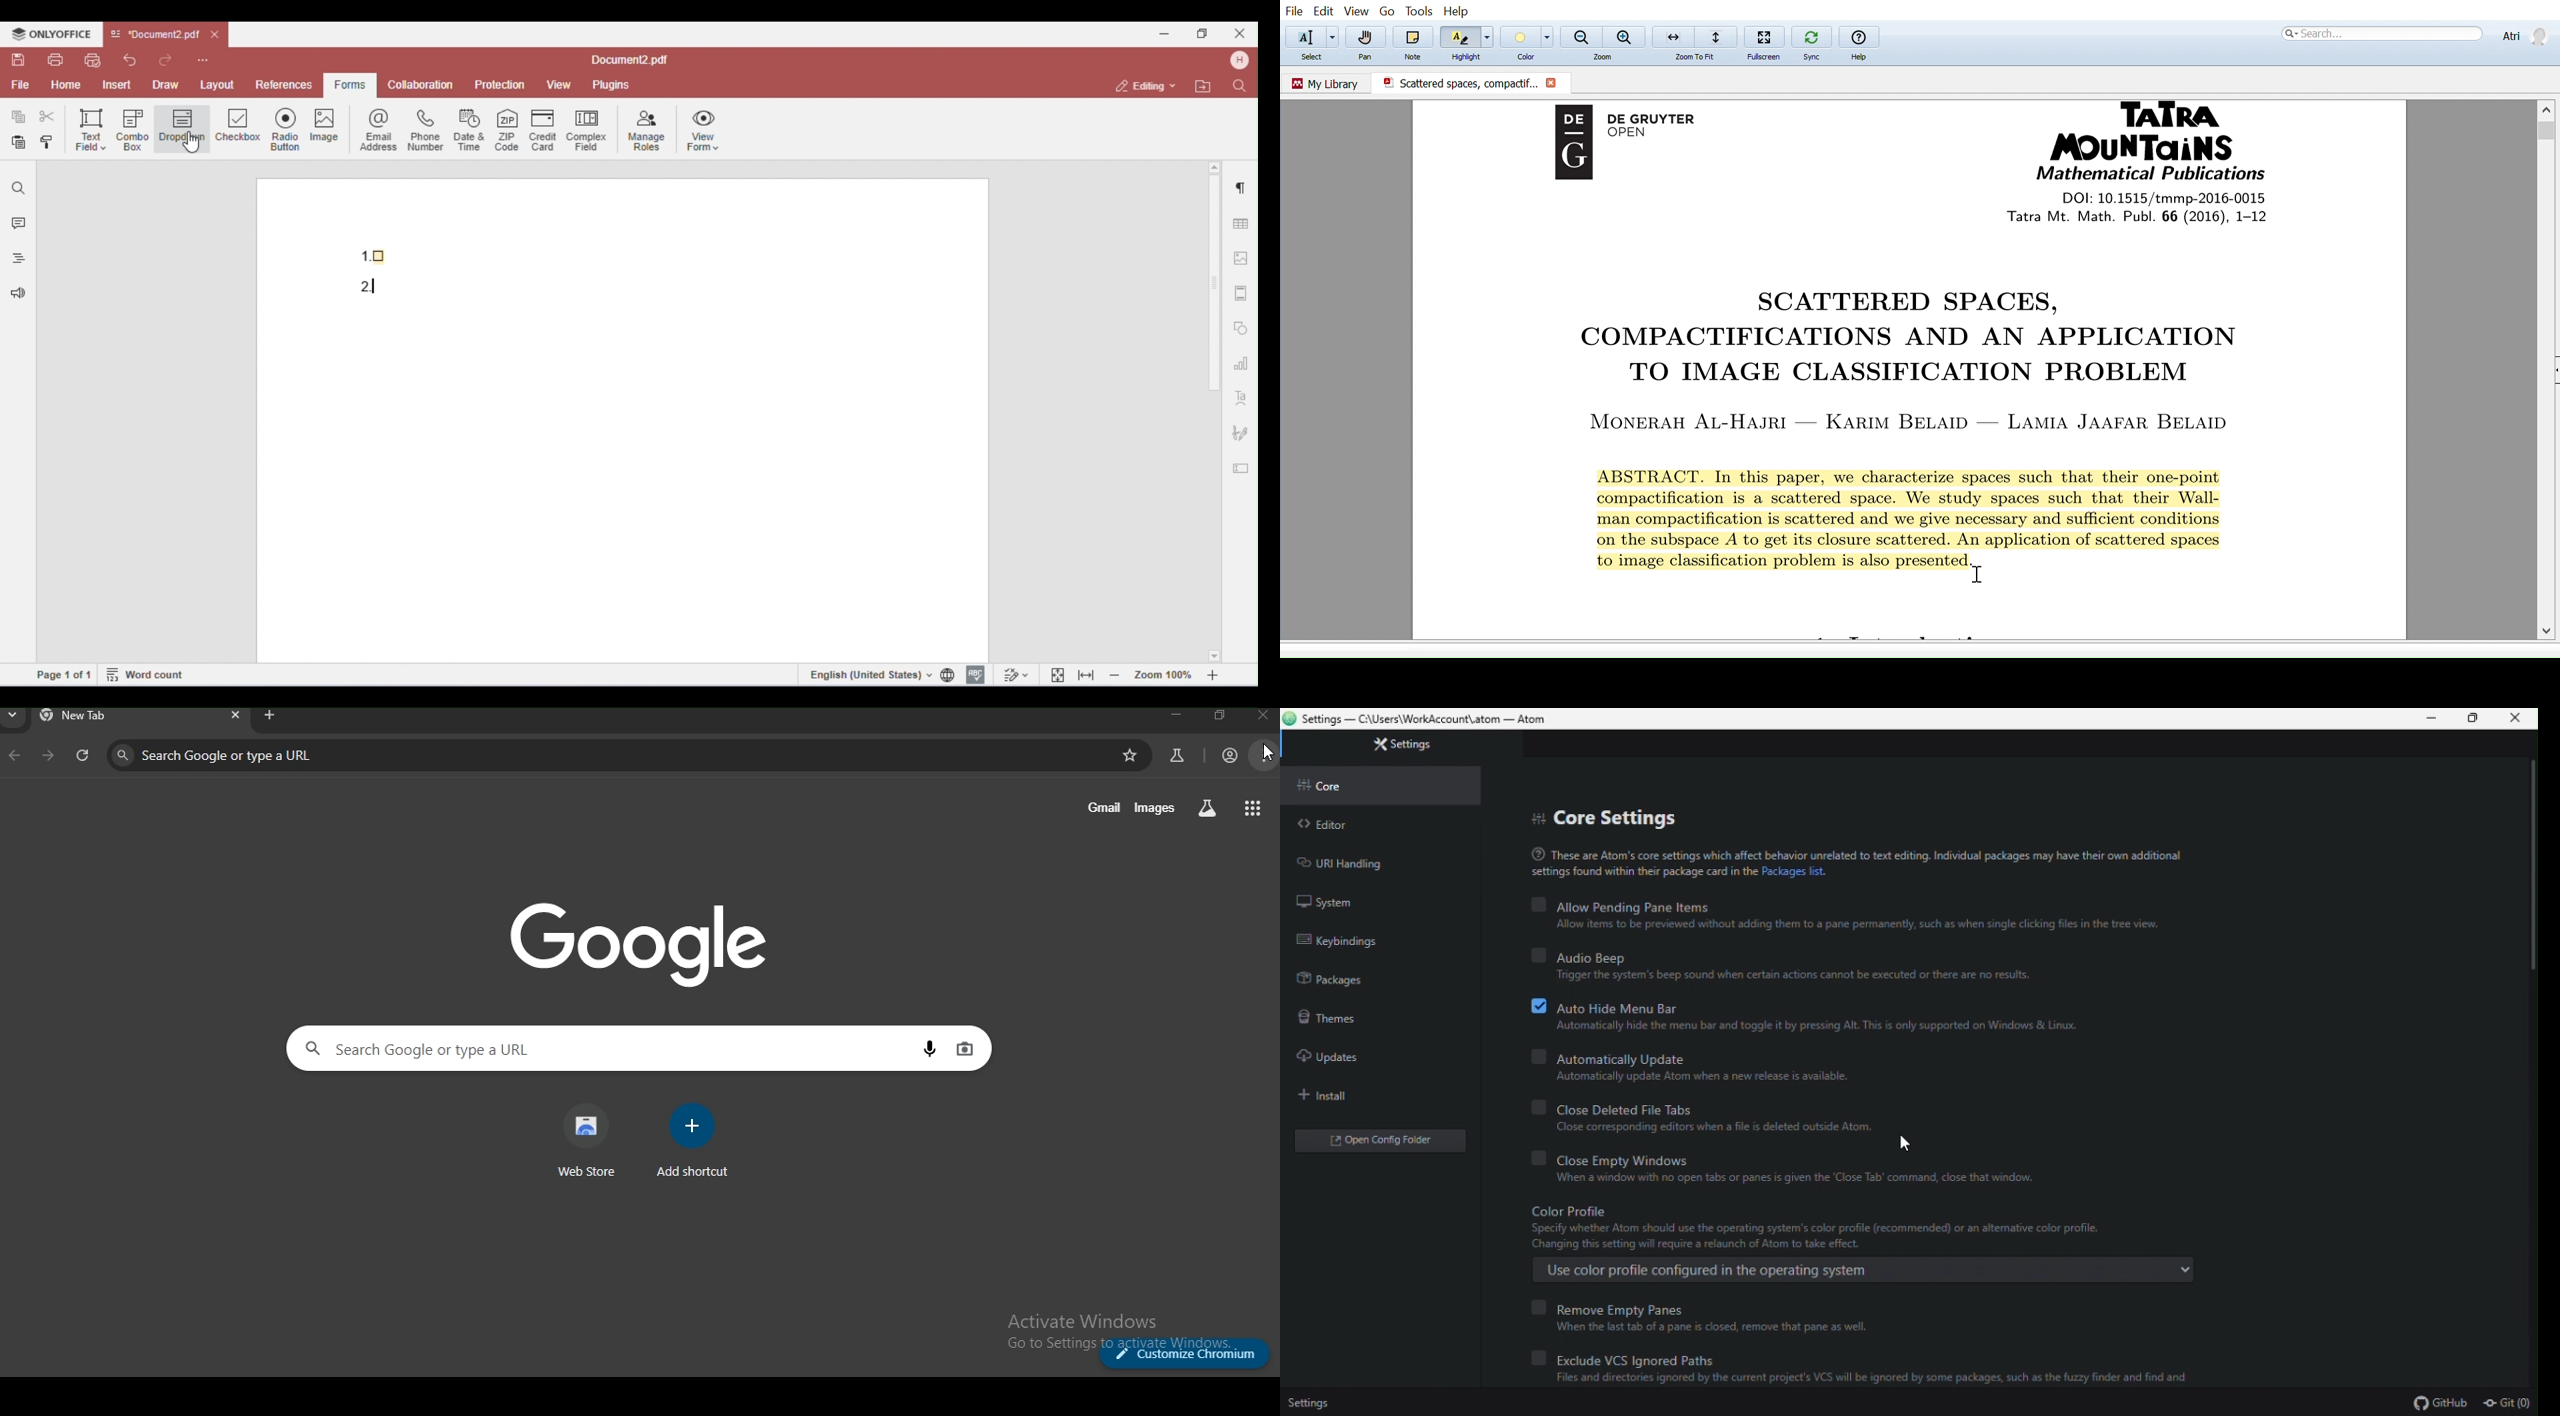  I want to click on Highlight options, so click(1490, 37).